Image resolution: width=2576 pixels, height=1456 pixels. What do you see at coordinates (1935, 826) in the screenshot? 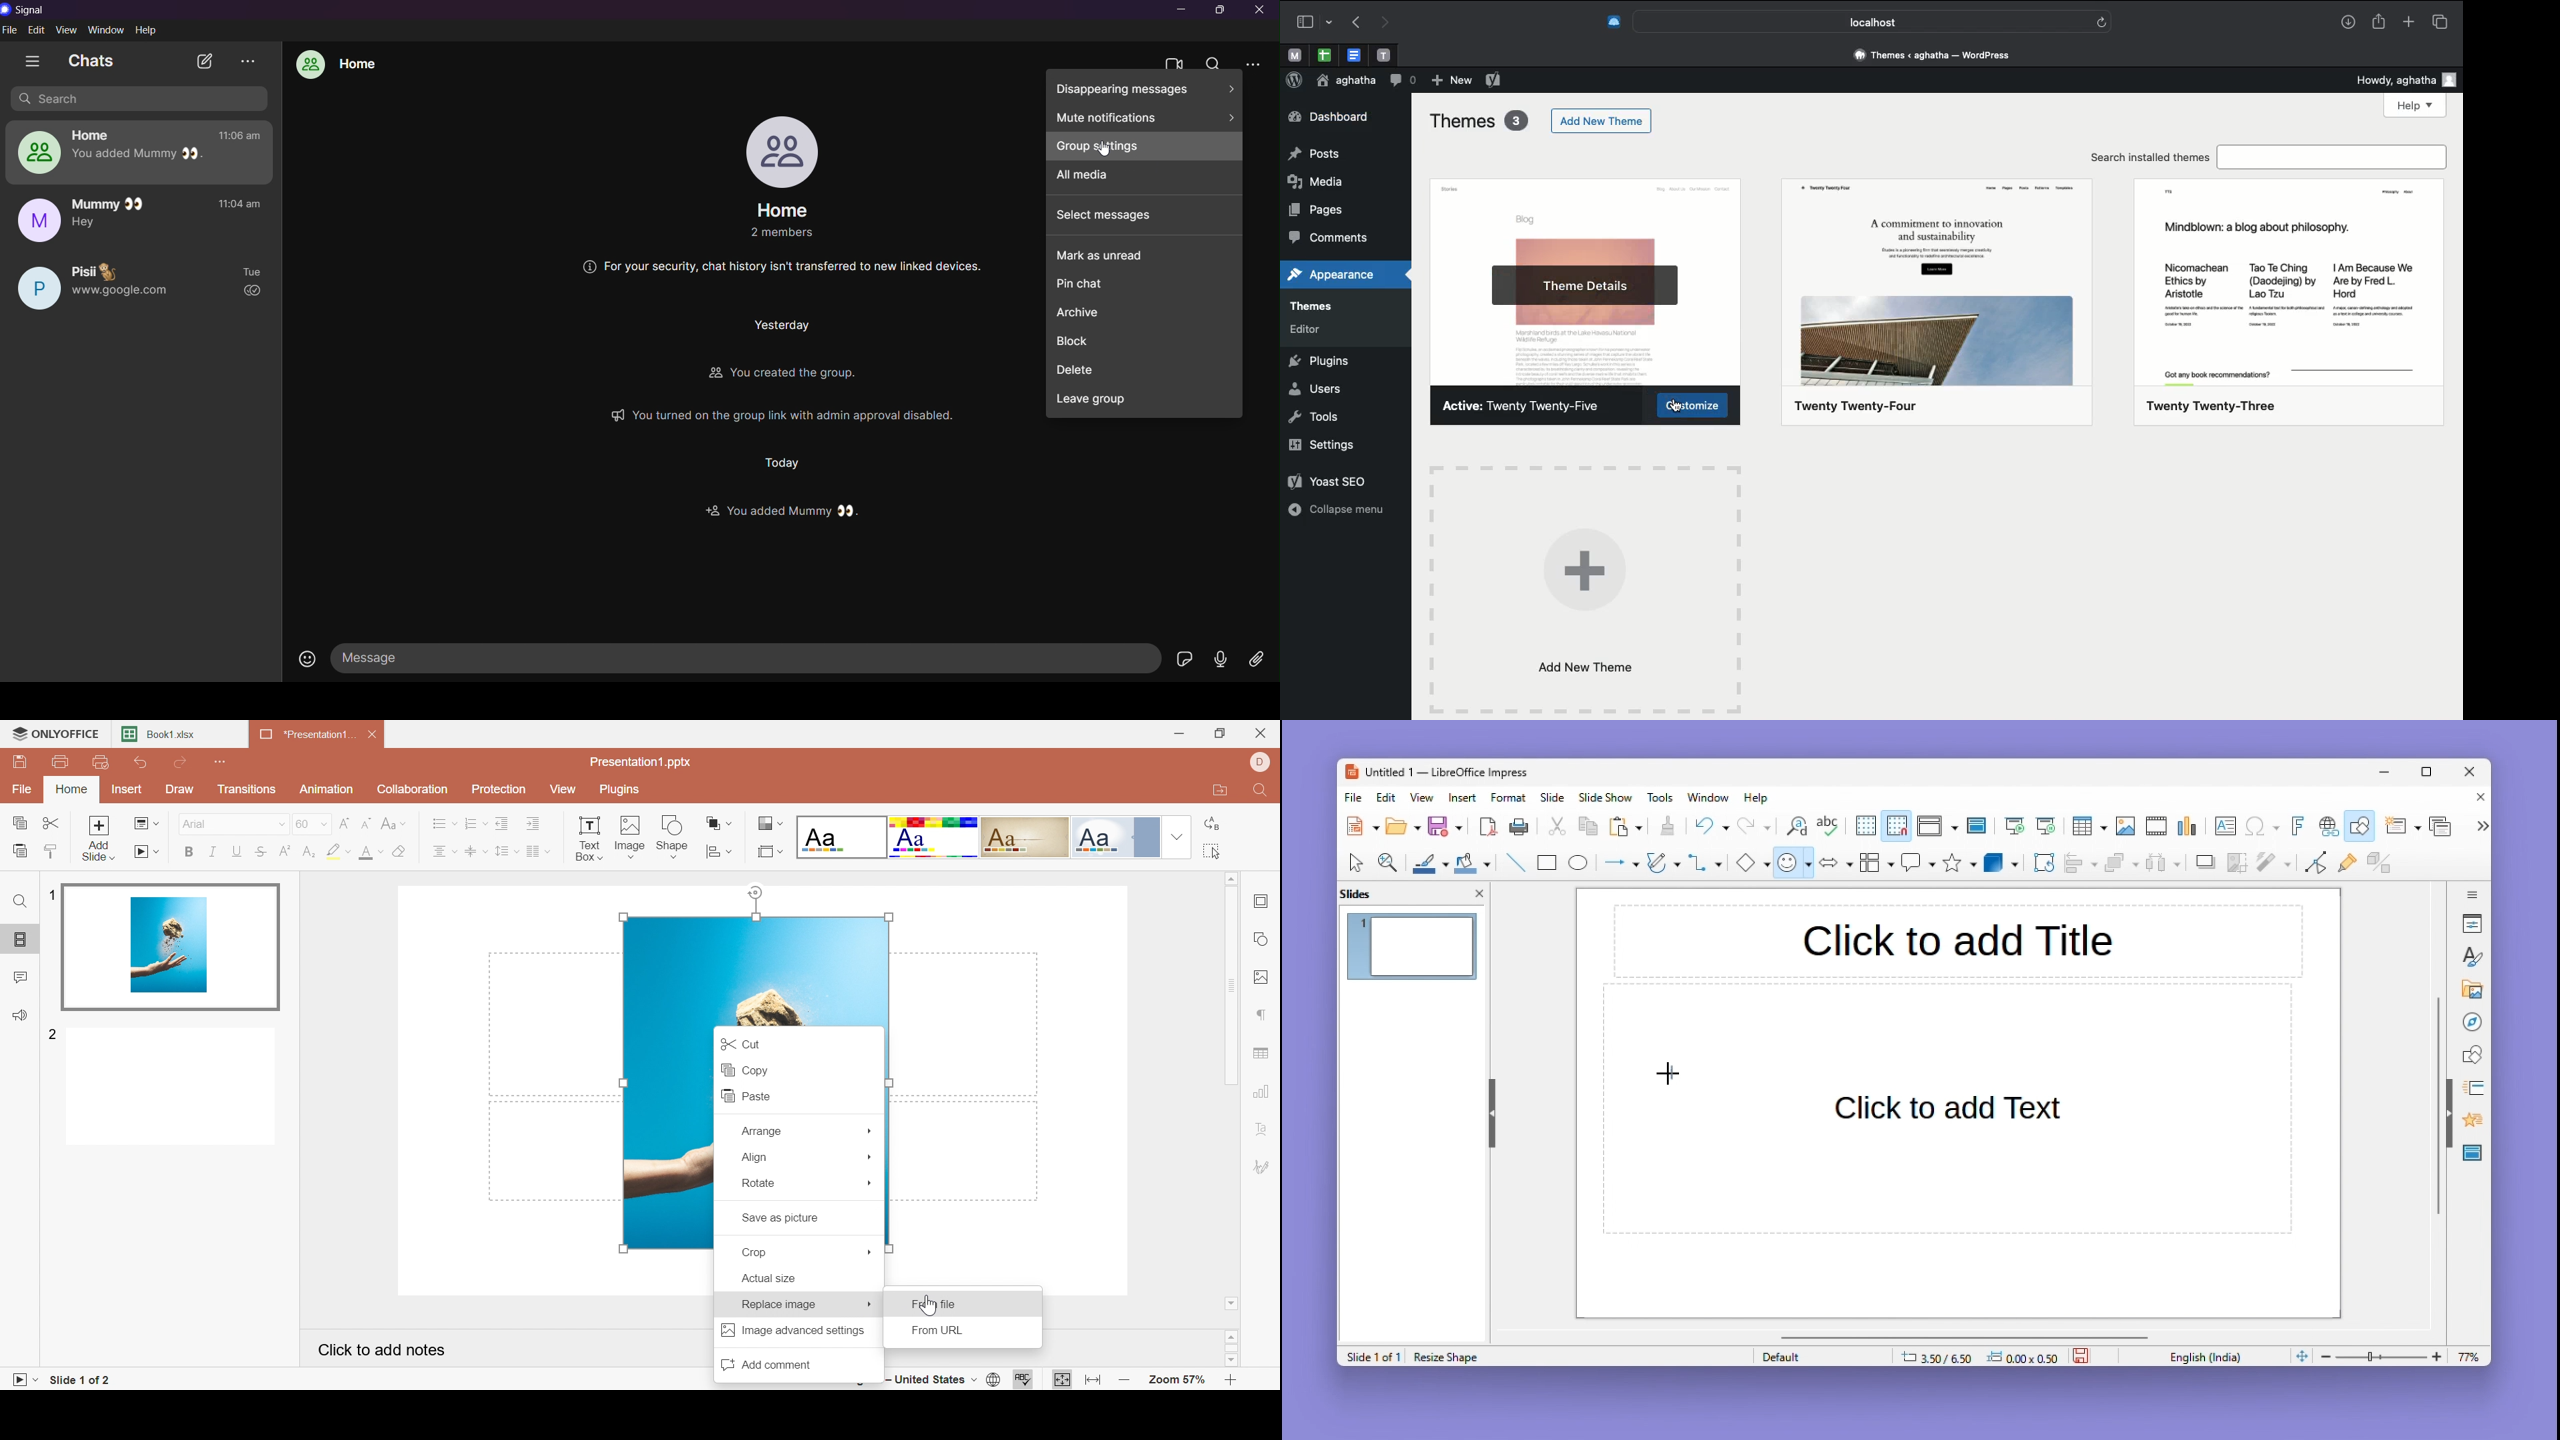
I see `Display views` at bounding box center [1935, 826].